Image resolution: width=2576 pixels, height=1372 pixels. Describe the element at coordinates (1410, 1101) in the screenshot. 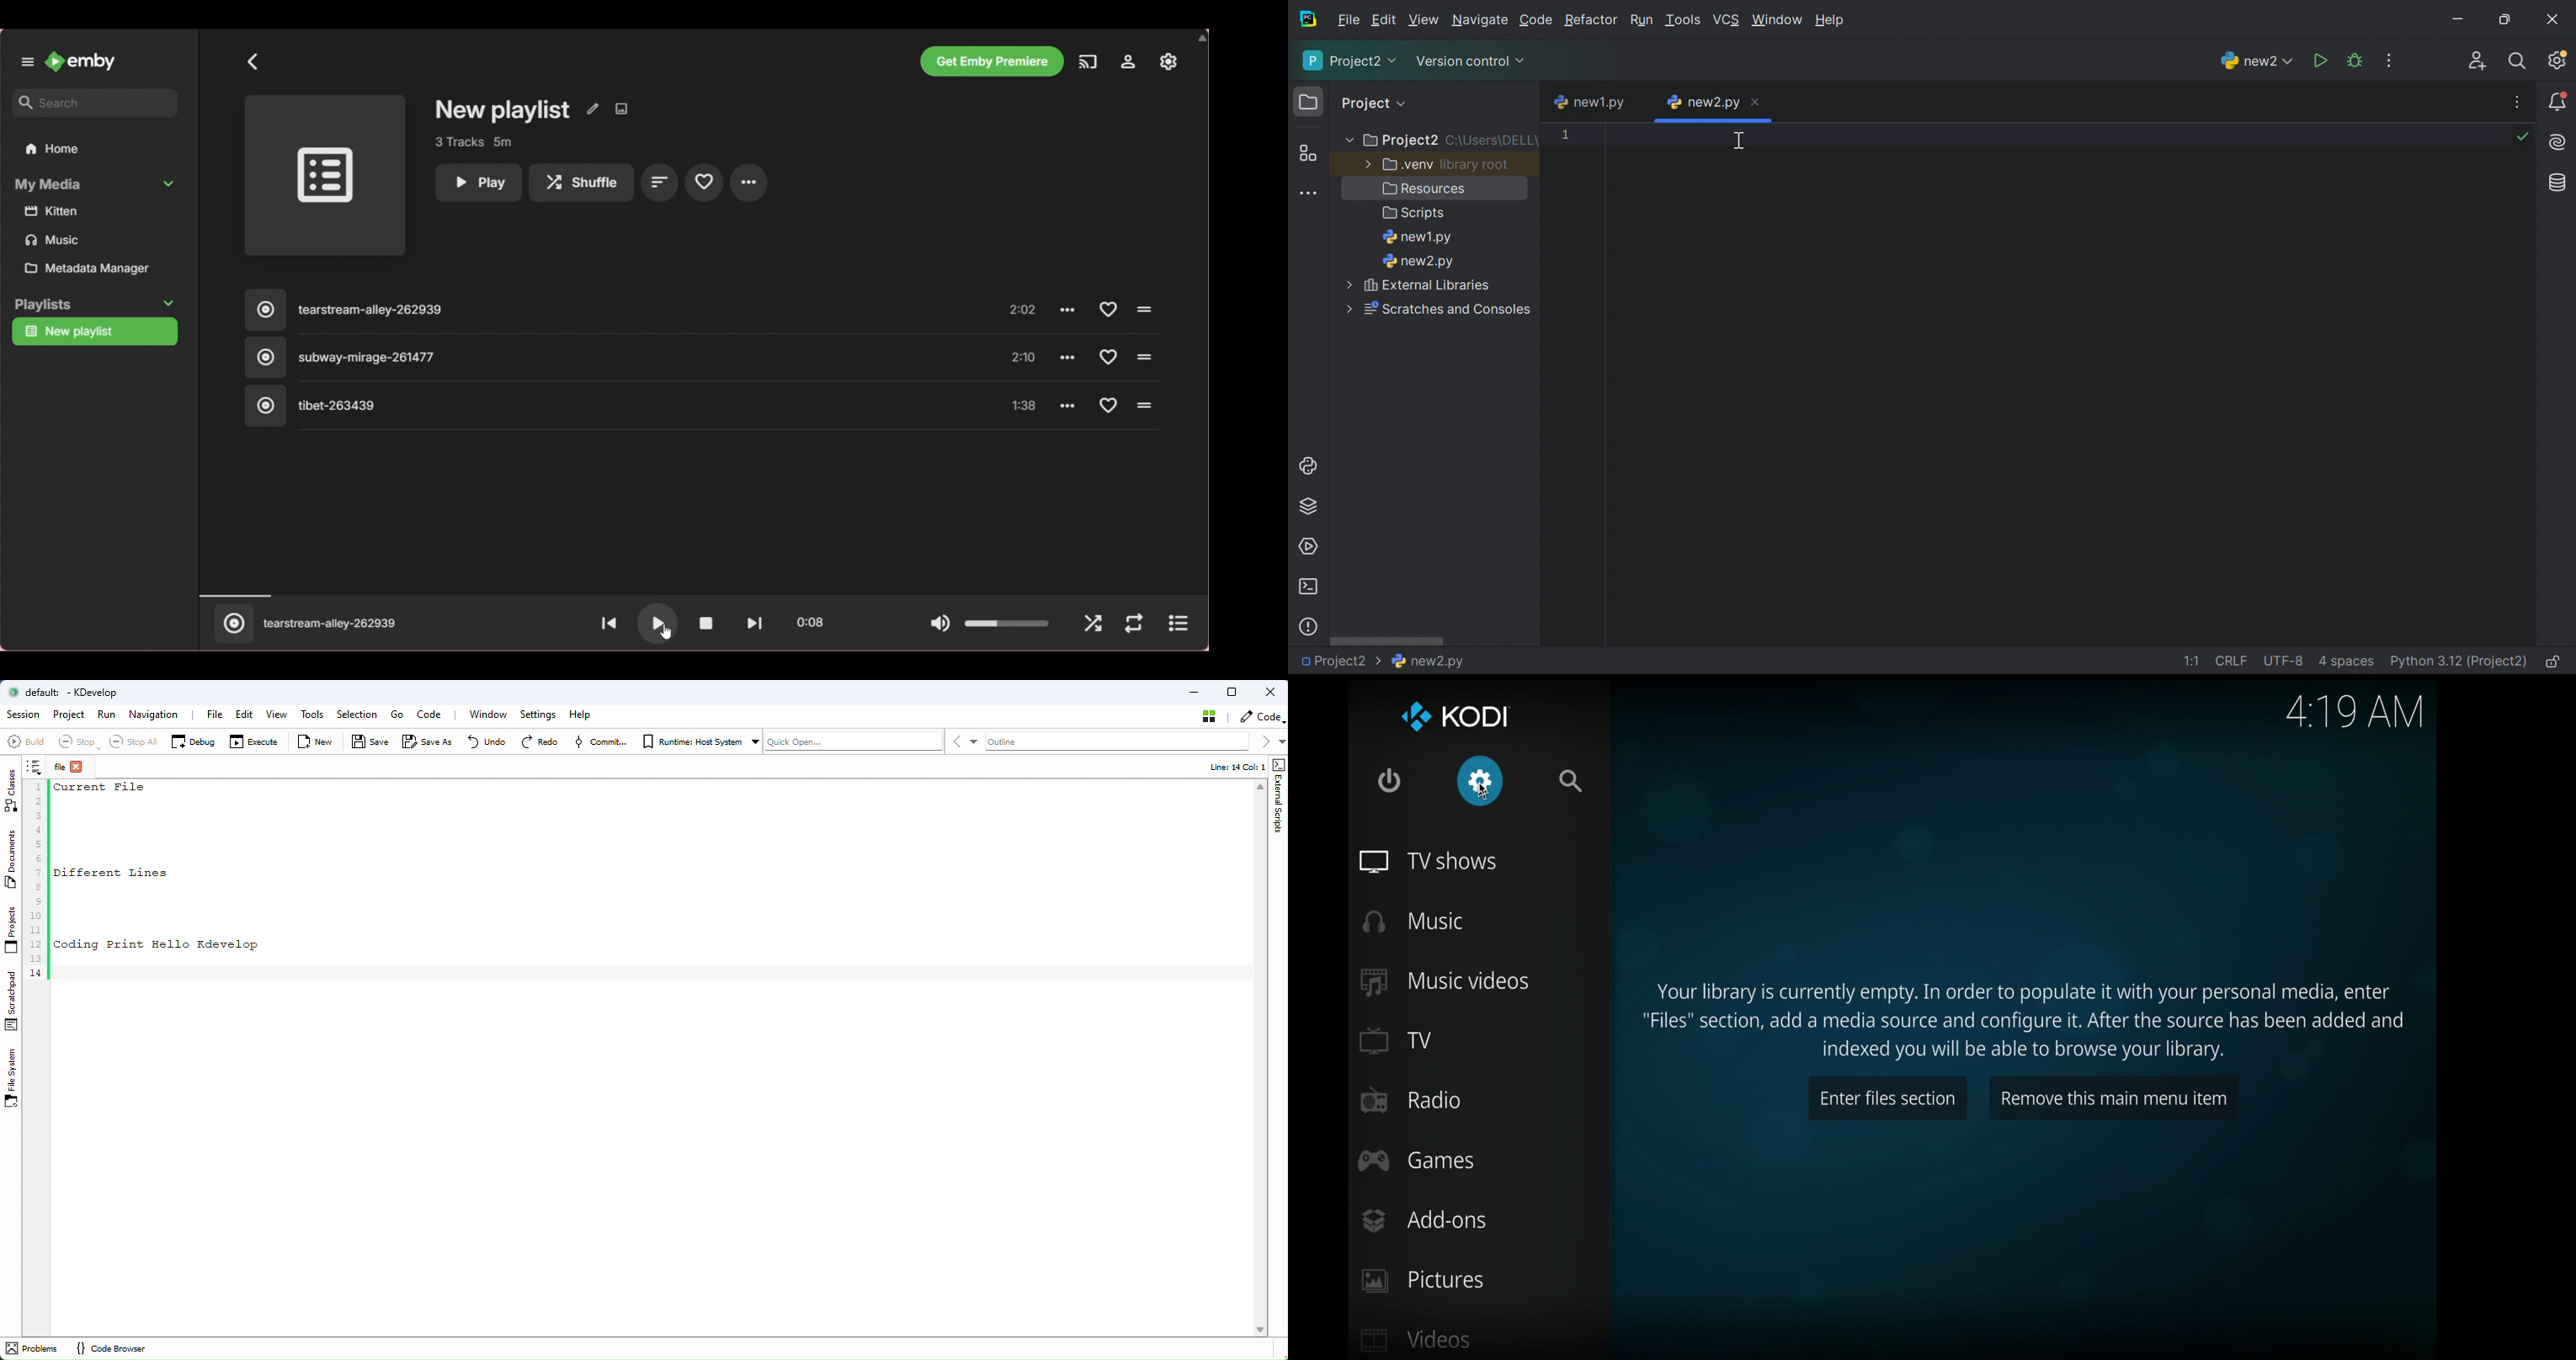

I see `radio` at that location.